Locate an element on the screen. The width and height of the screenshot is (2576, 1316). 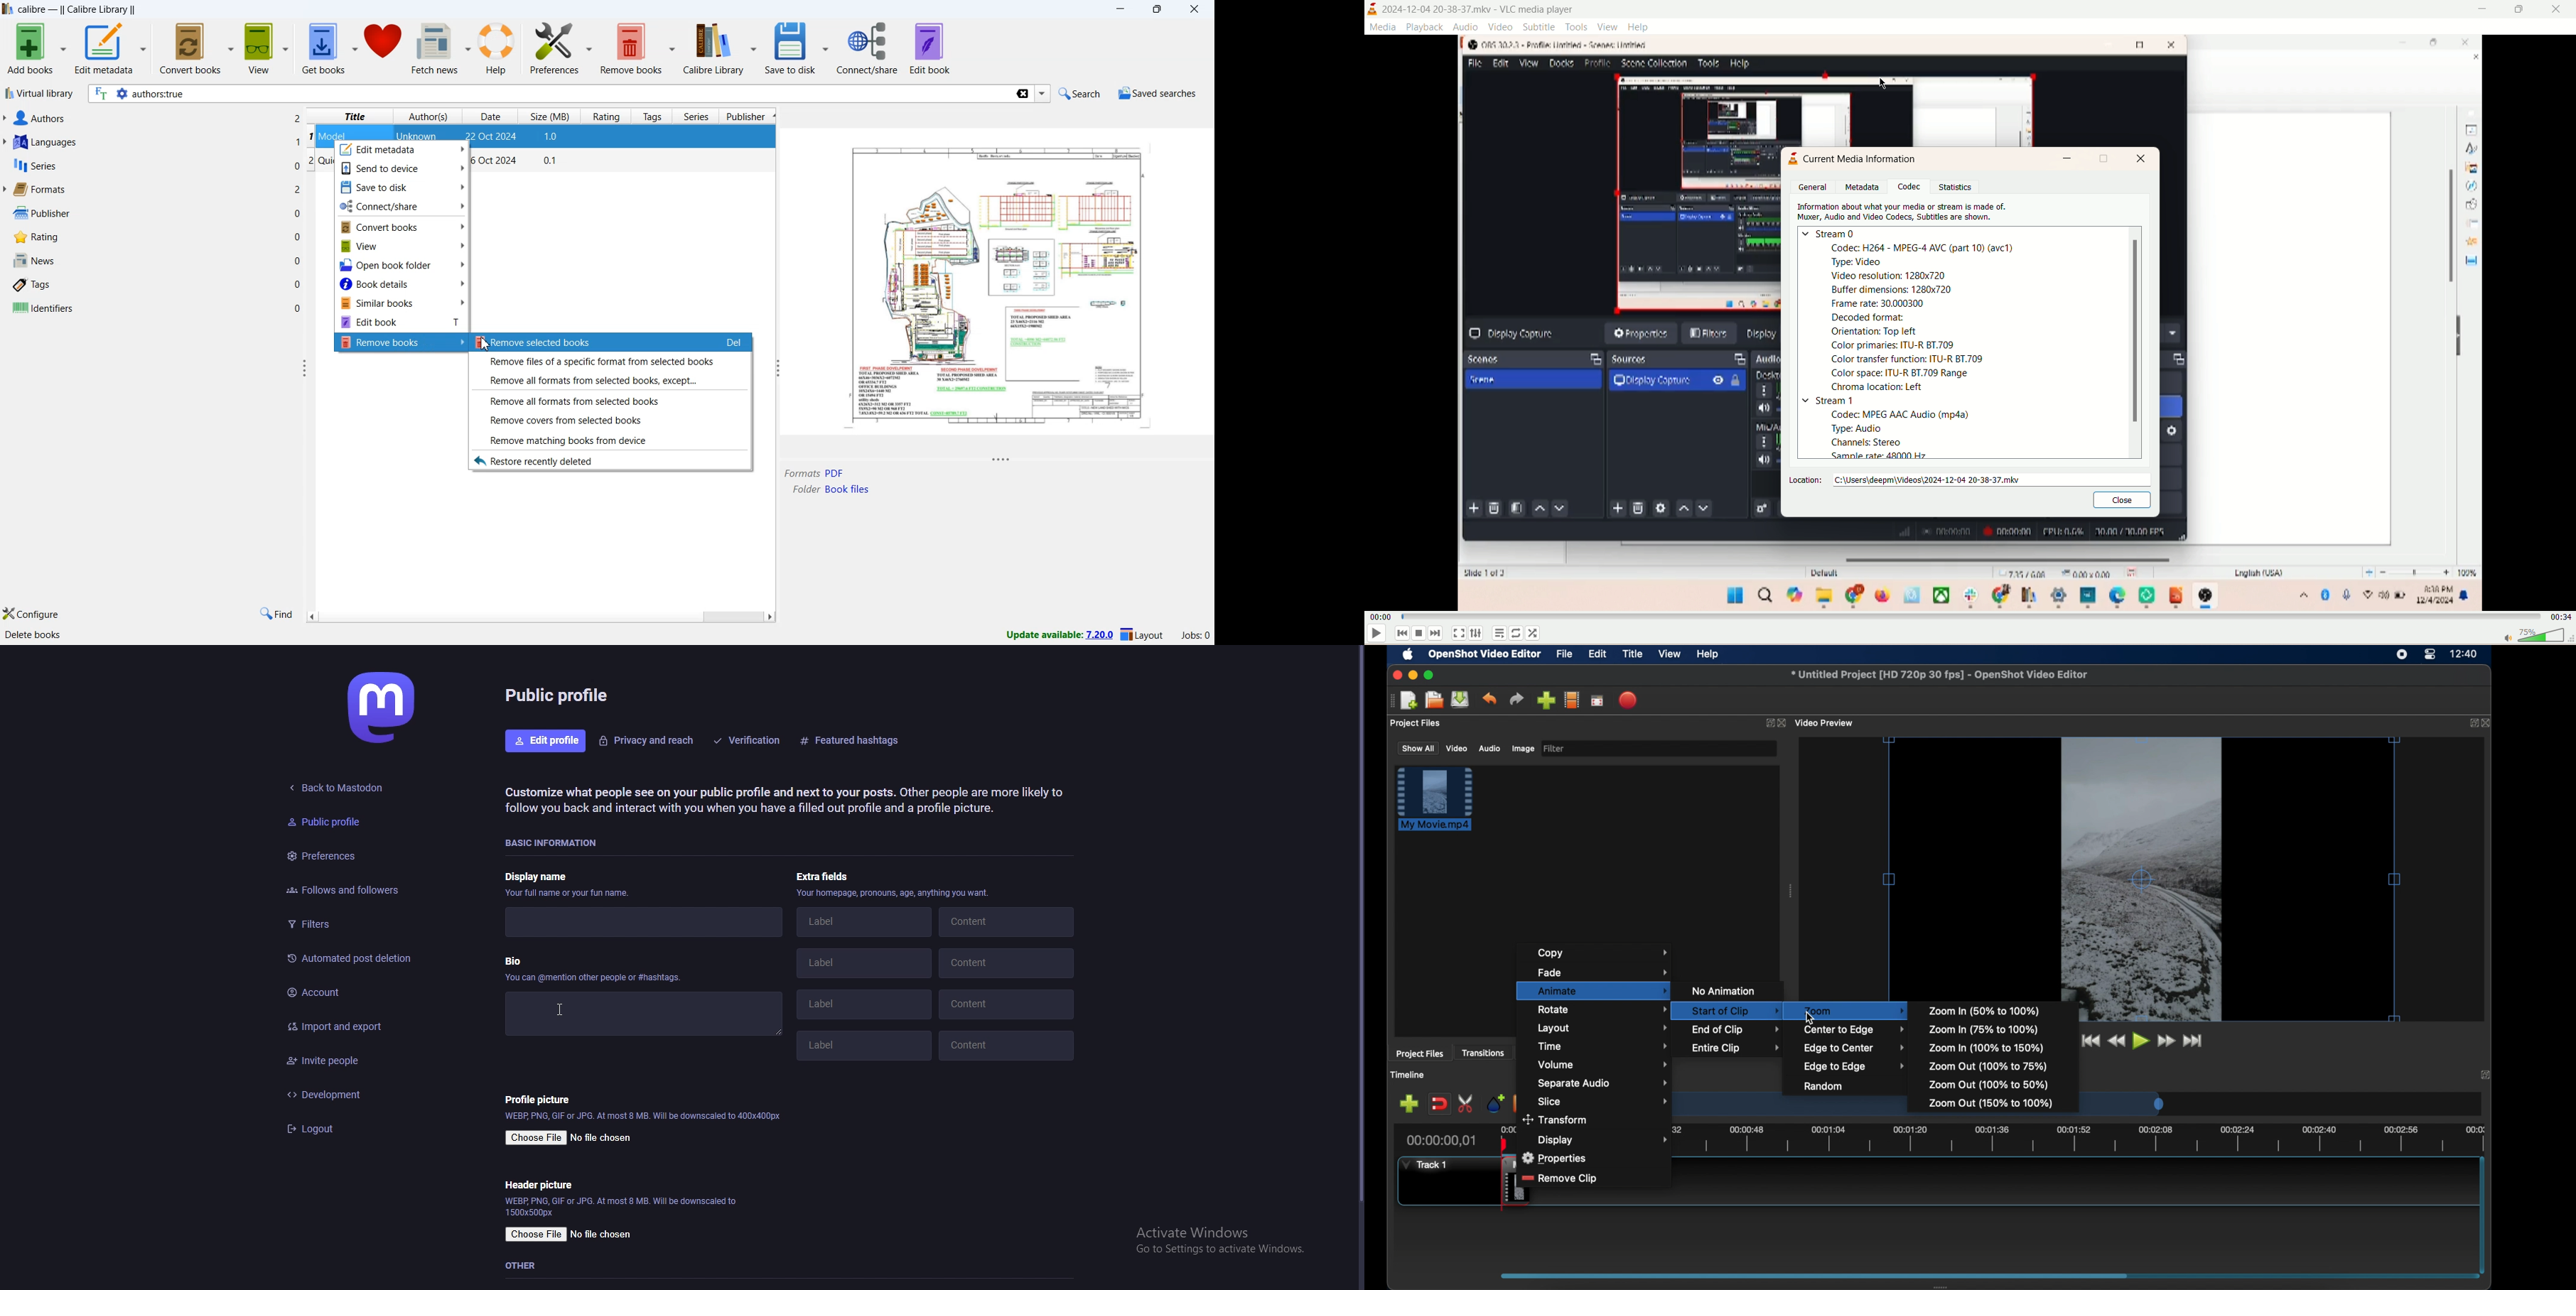
follows and followers is located at coordinates (358, 888).